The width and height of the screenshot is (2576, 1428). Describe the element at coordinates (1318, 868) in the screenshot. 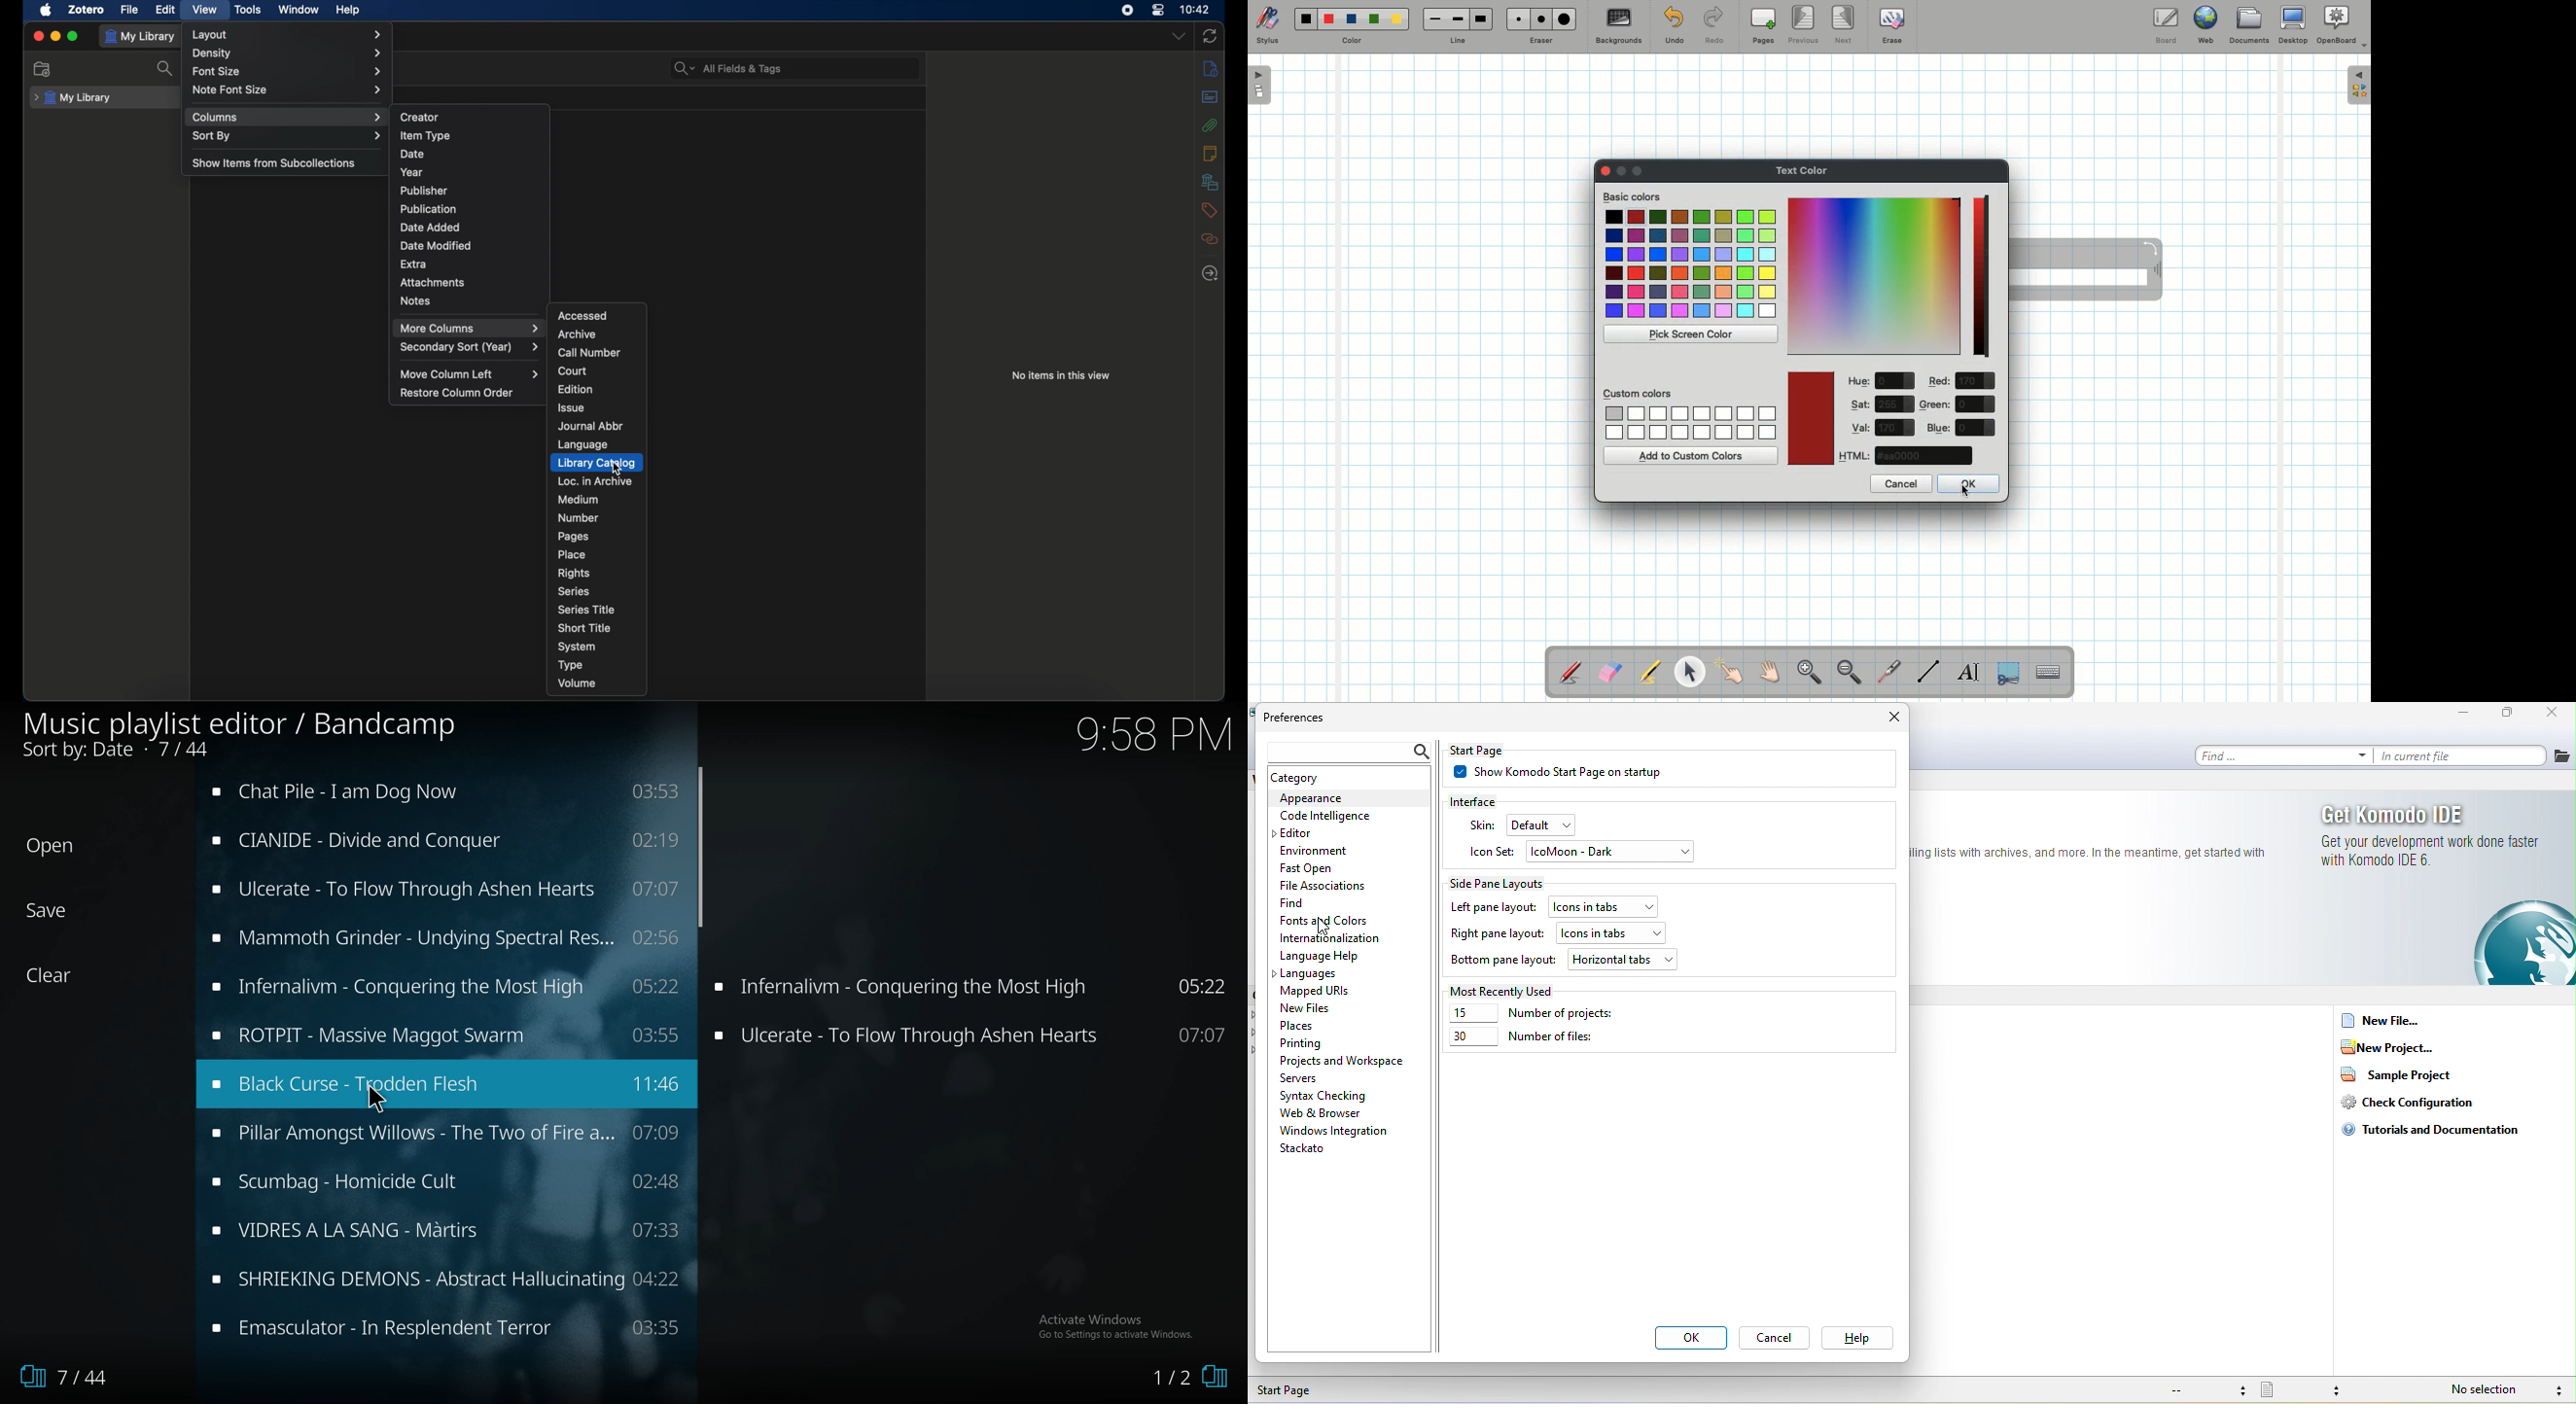

I see `fast open` at that location.